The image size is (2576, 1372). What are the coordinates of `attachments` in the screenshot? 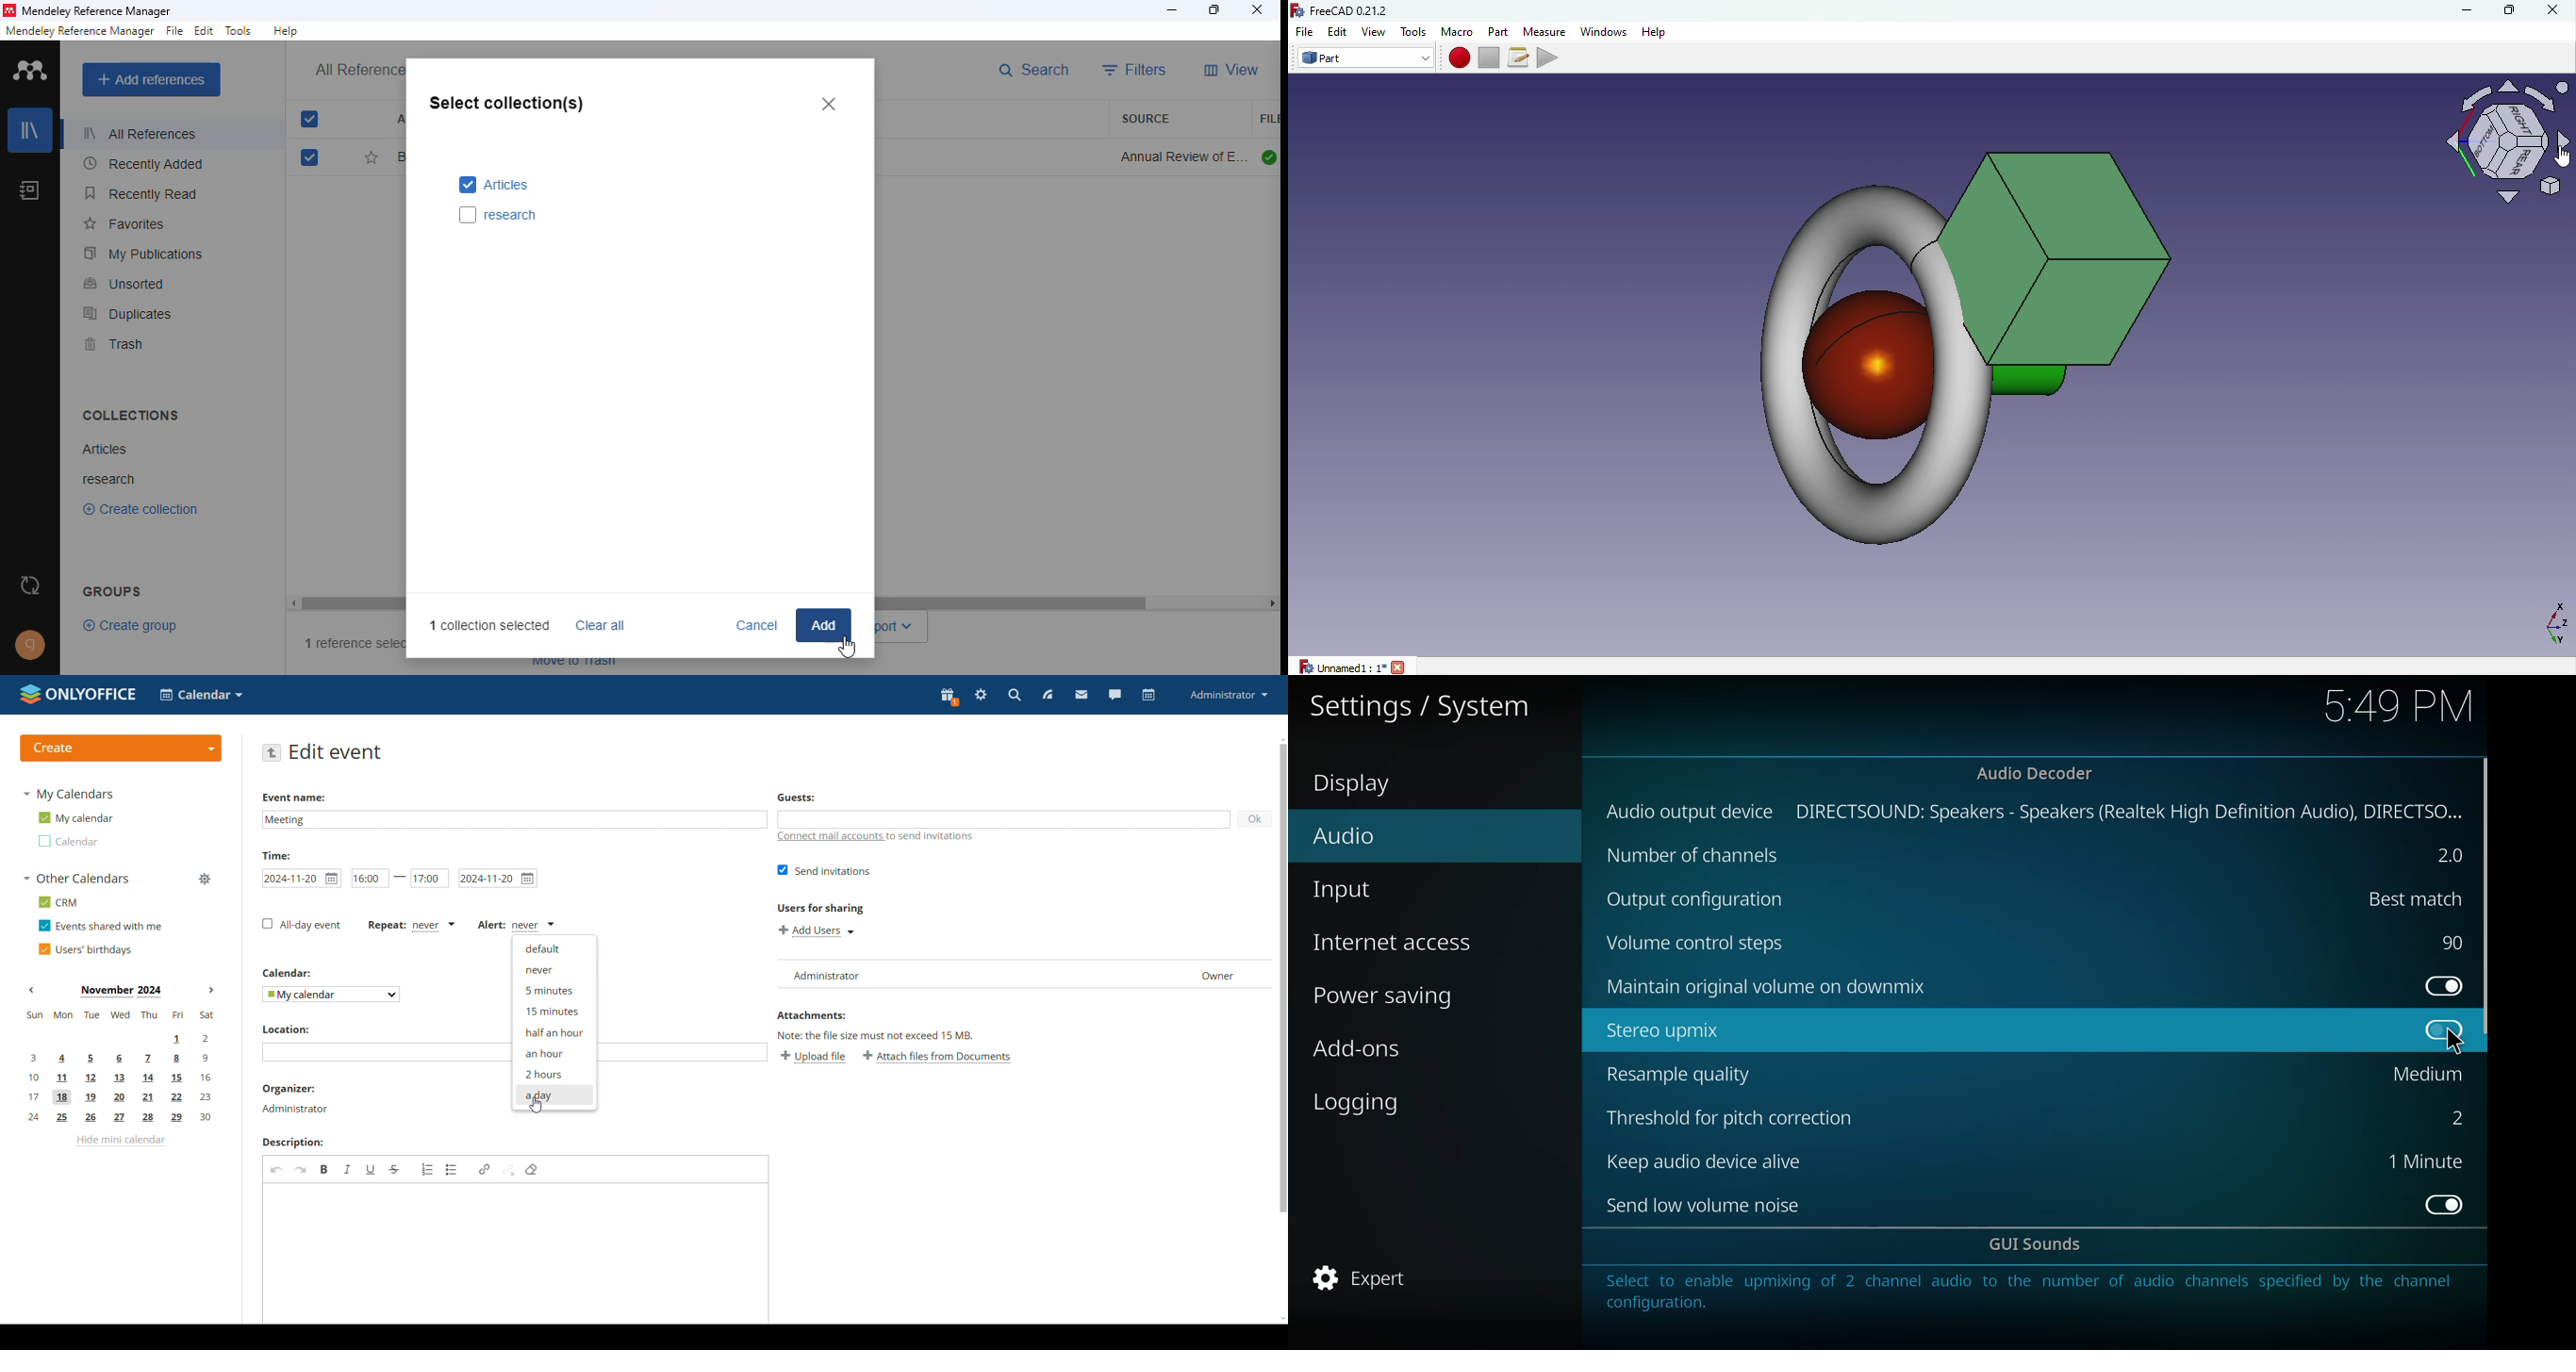 It's located at (810, 1015).